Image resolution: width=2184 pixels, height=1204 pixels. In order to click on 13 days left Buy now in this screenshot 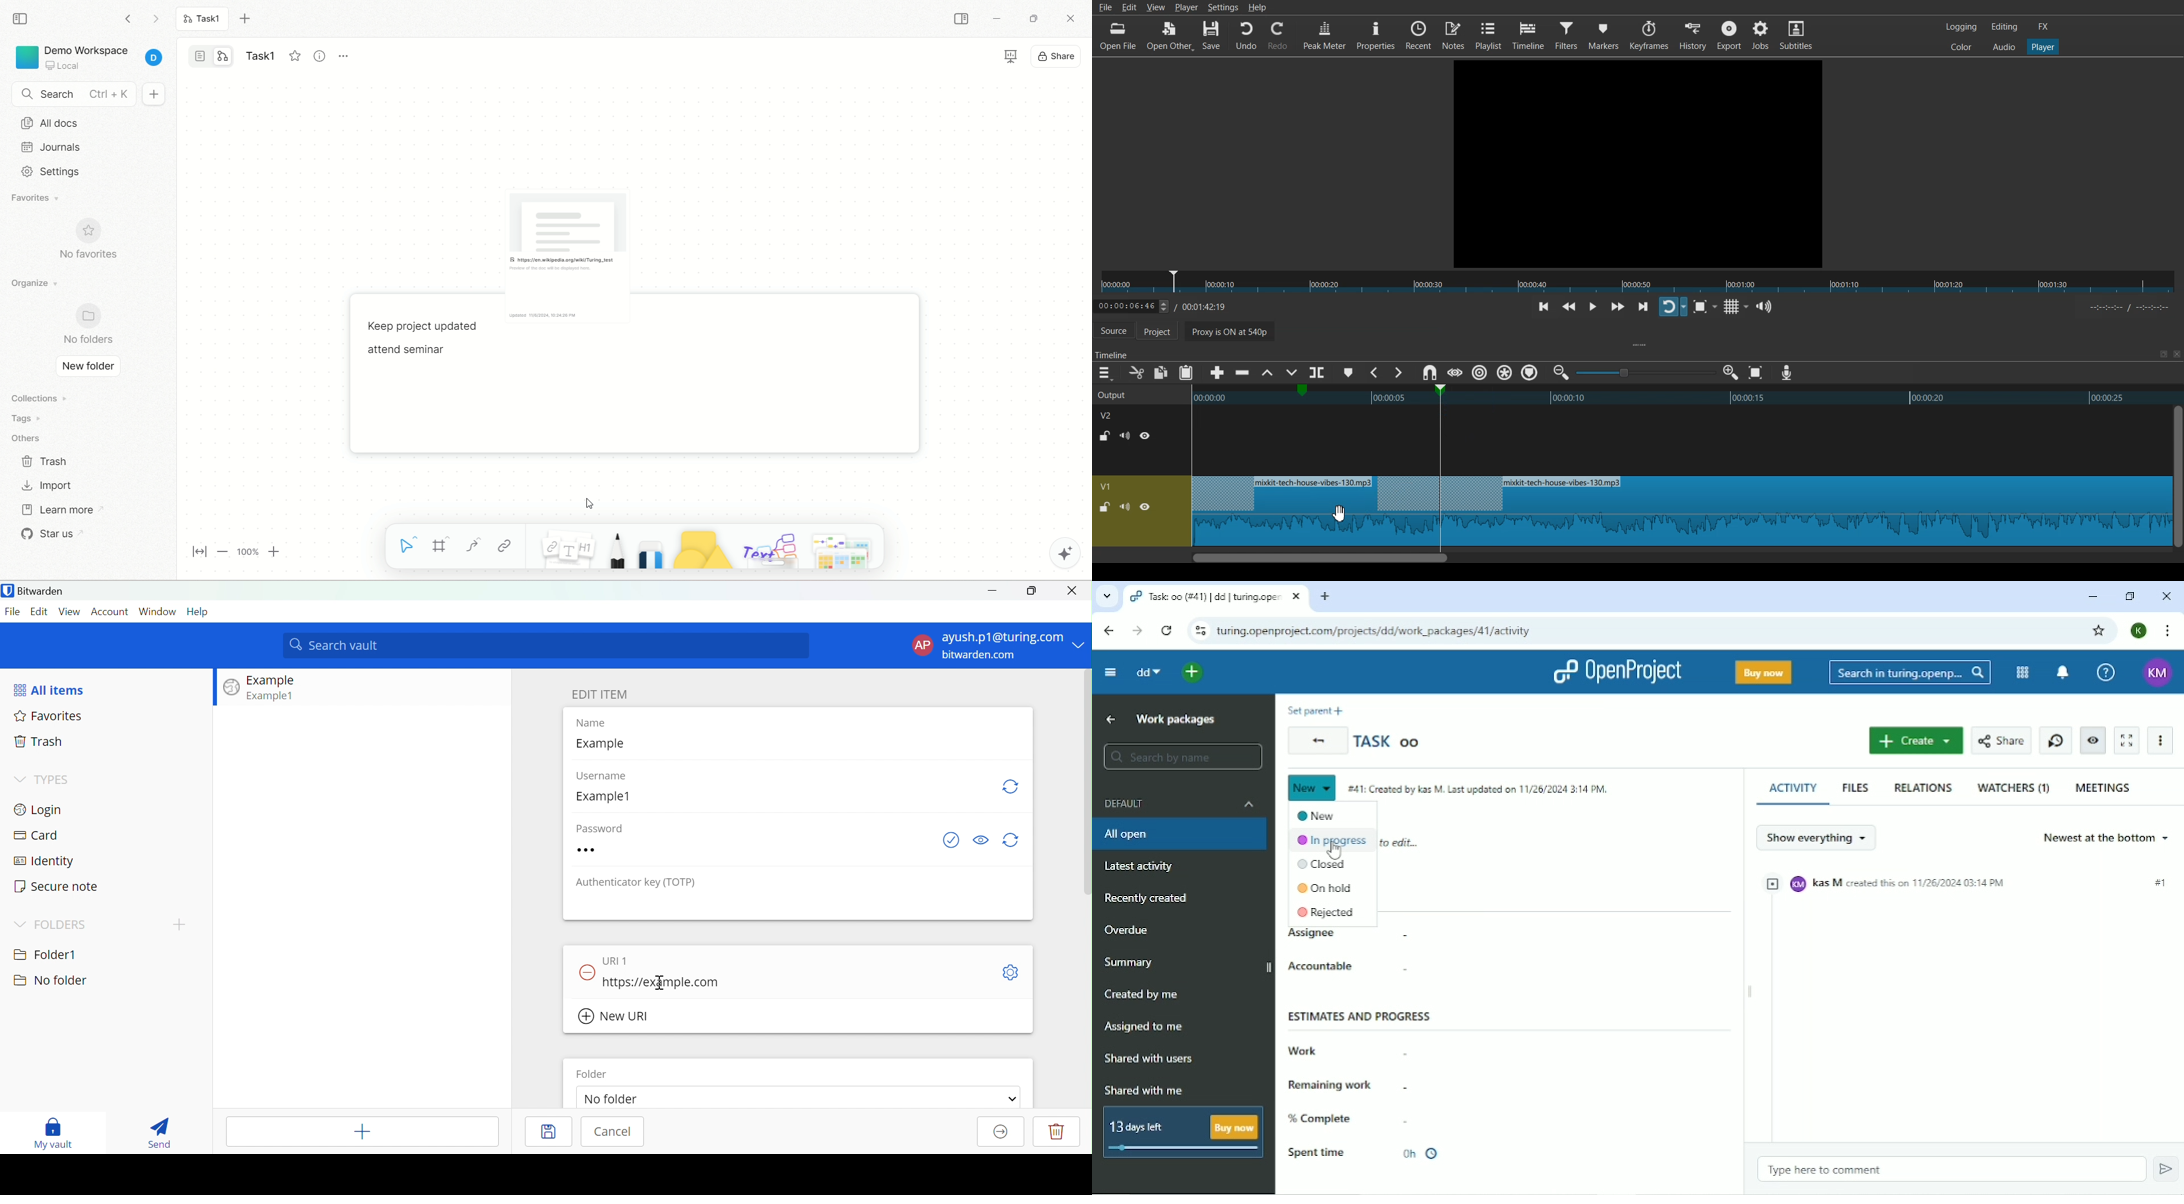, I will do `click(1182, 1132)`.